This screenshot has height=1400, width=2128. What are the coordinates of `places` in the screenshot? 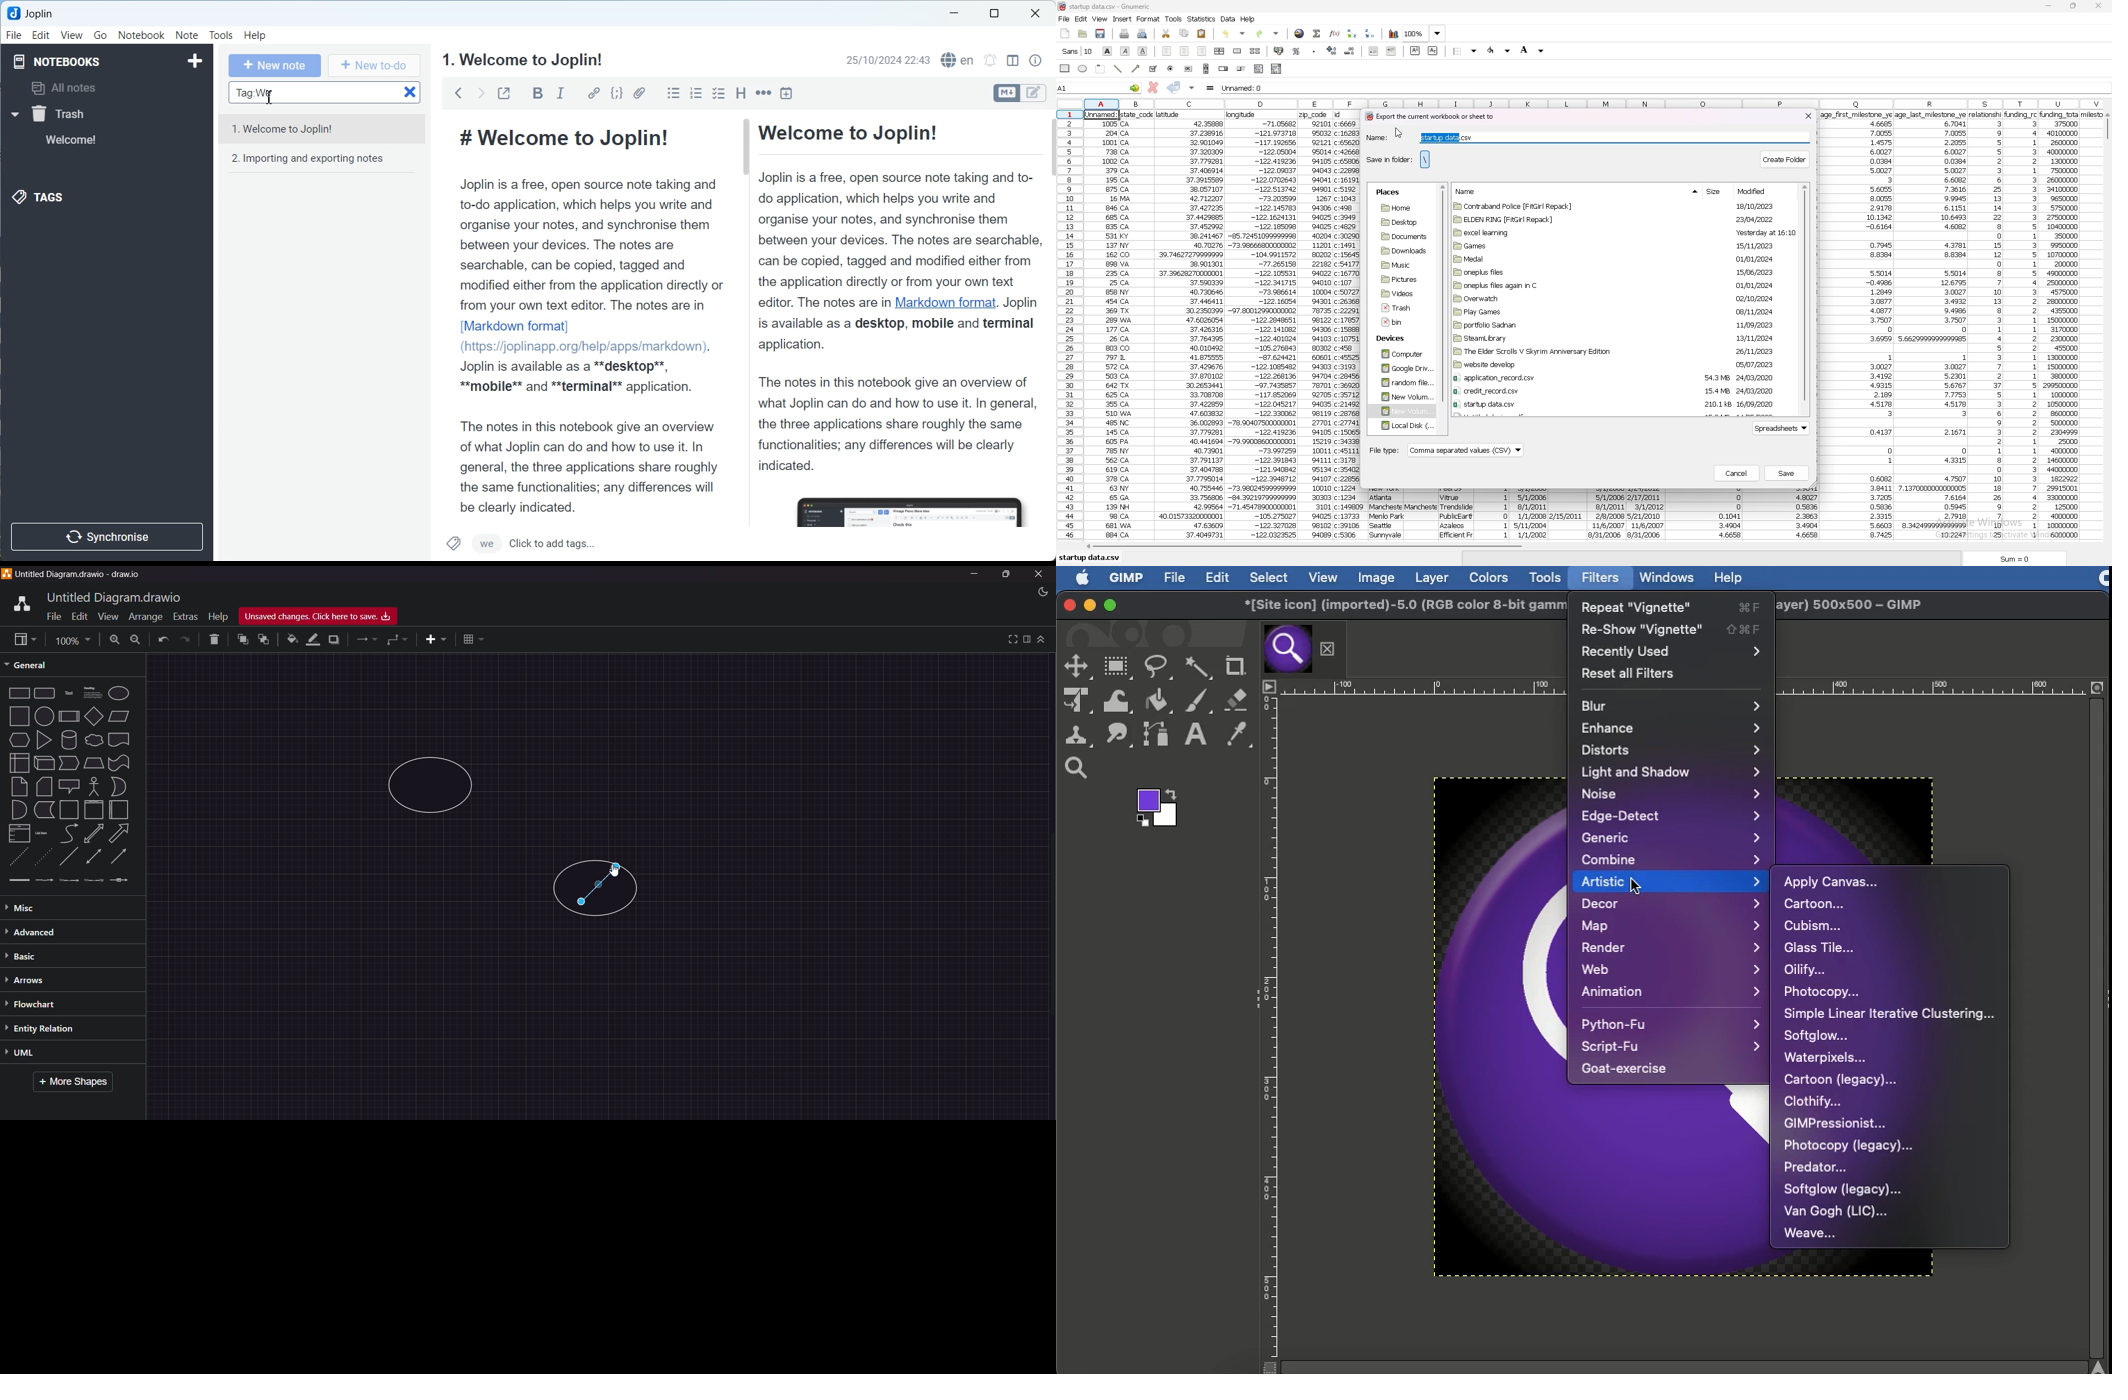 It's located at (1388, 193).